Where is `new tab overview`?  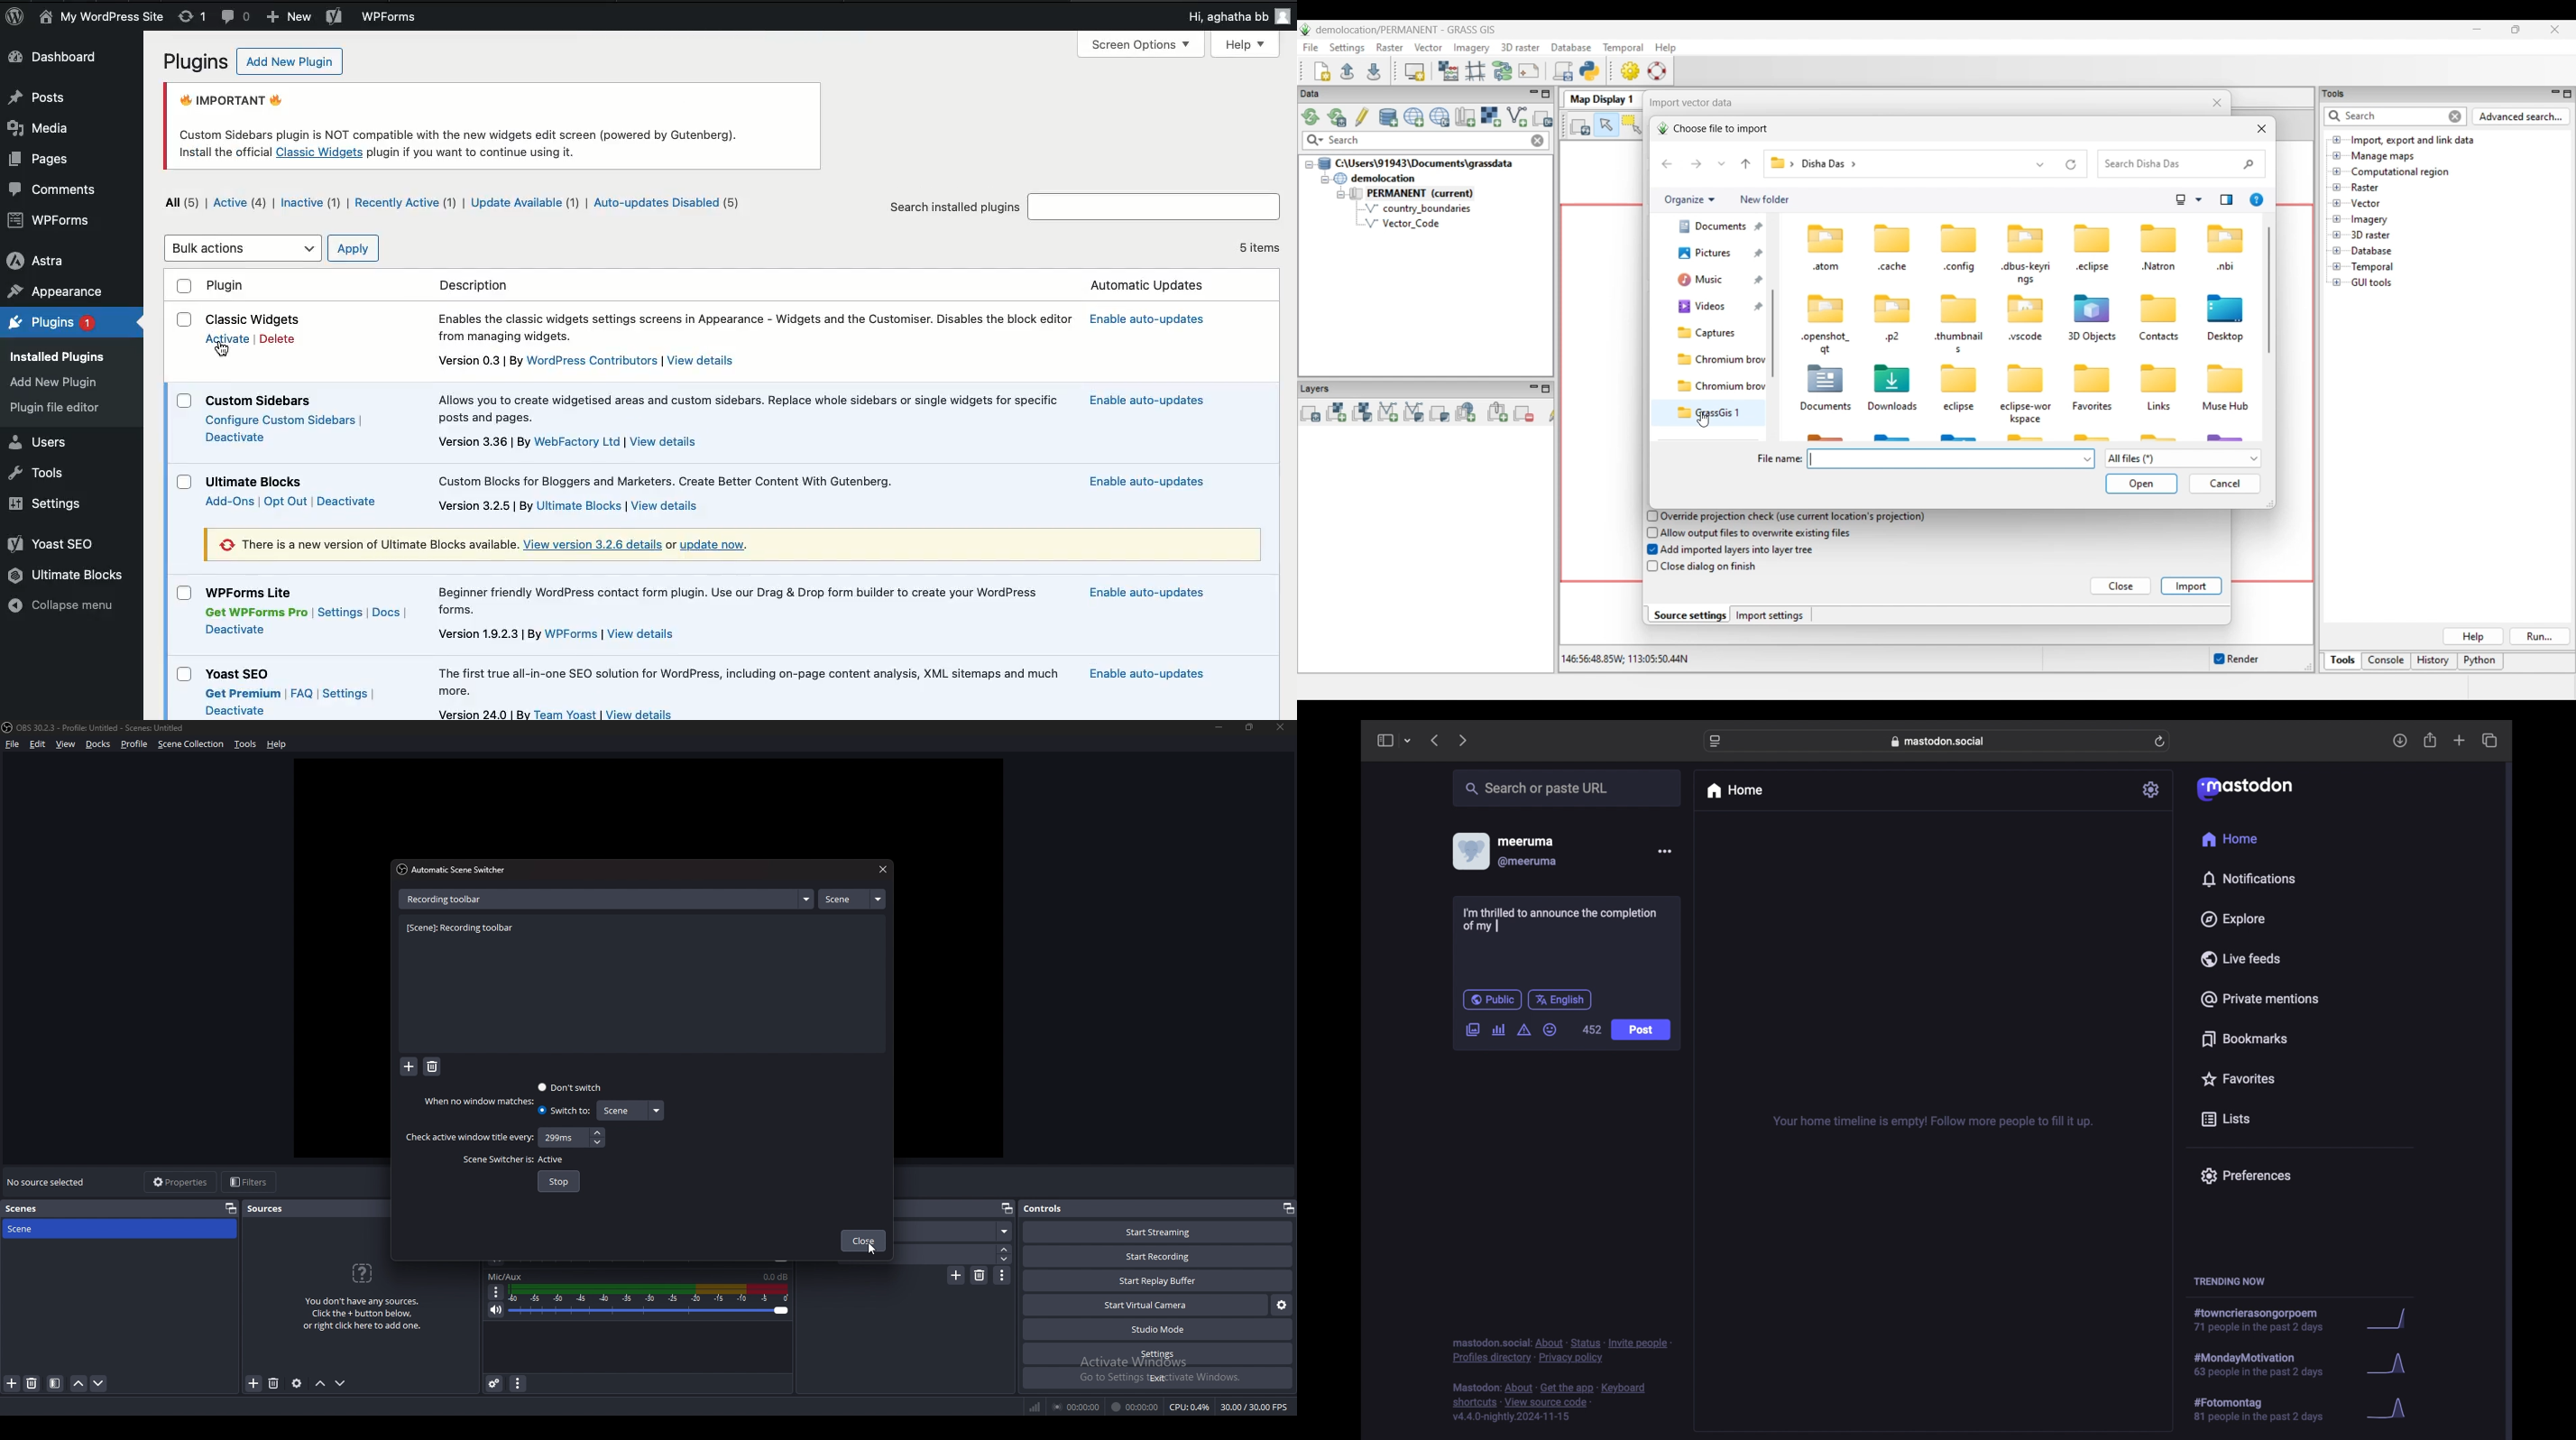 new tab overview is located at coordinates (2460, 740).